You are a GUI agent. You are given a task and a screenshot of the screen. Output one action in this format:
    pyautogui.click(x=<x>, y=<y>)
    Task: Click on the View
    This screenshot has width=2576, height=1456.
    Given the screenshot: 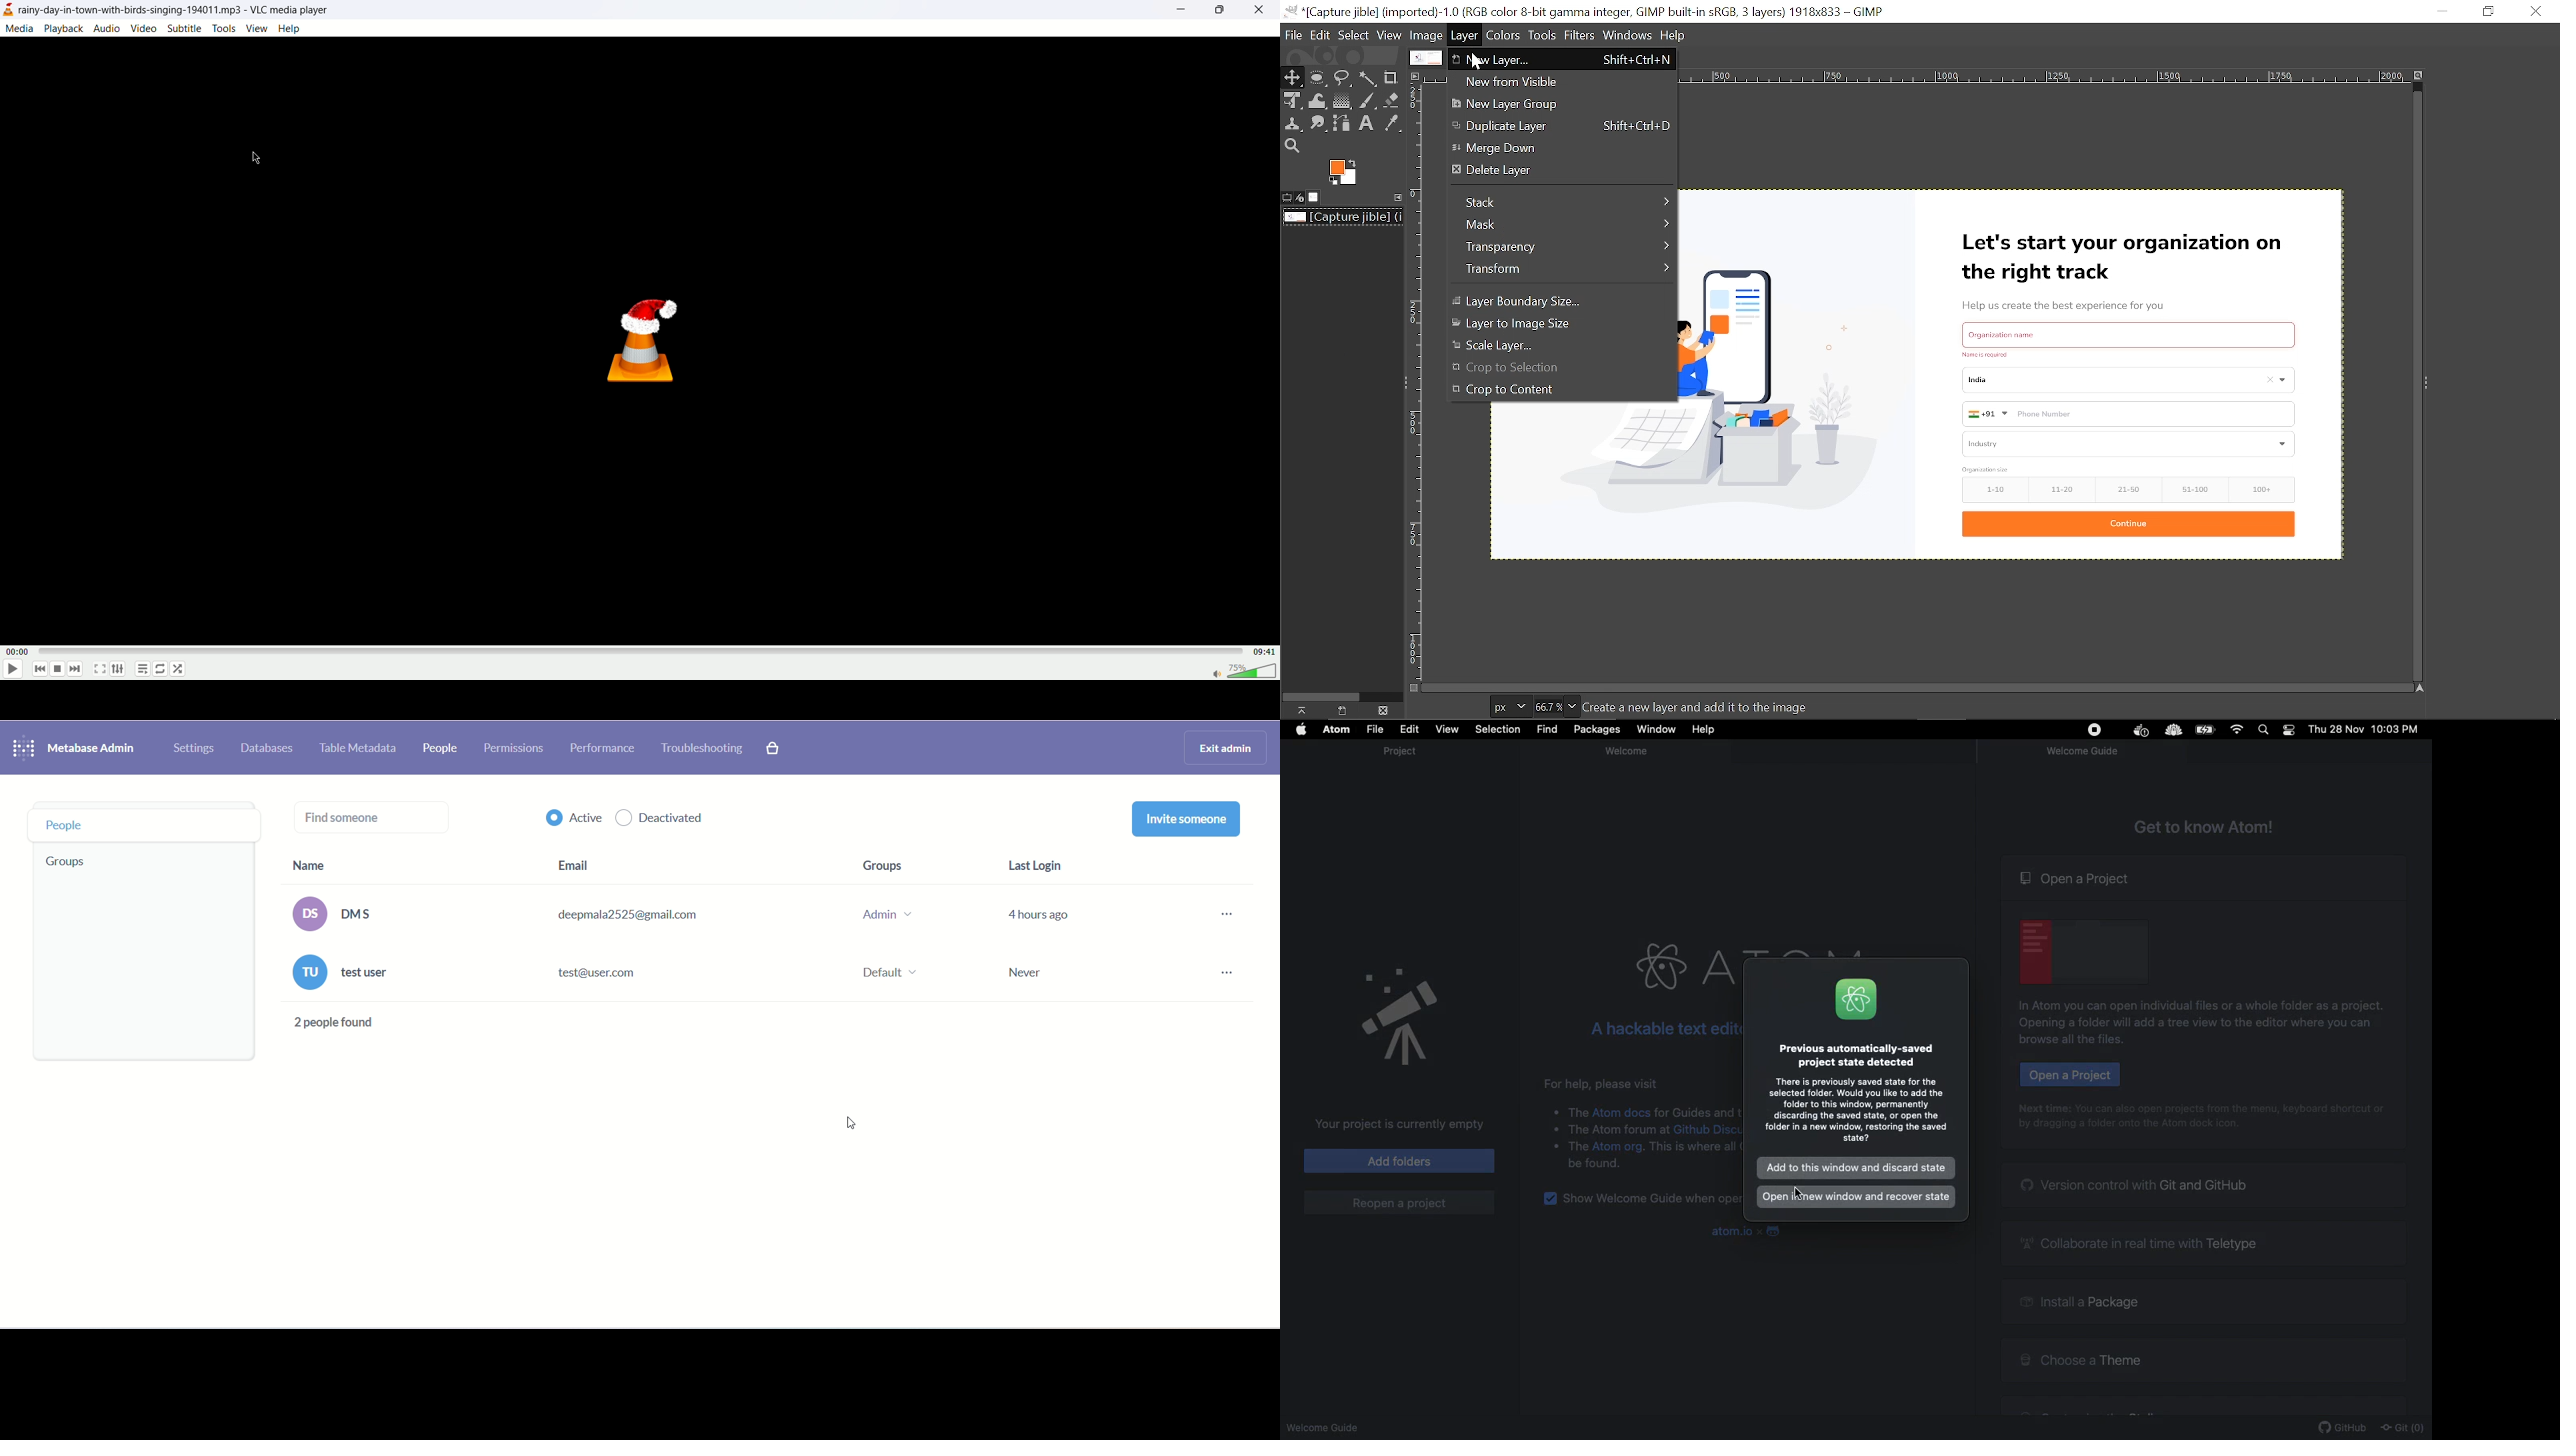 What is the action you would take?
    pyautogui.click(x=1390, y=34)
    